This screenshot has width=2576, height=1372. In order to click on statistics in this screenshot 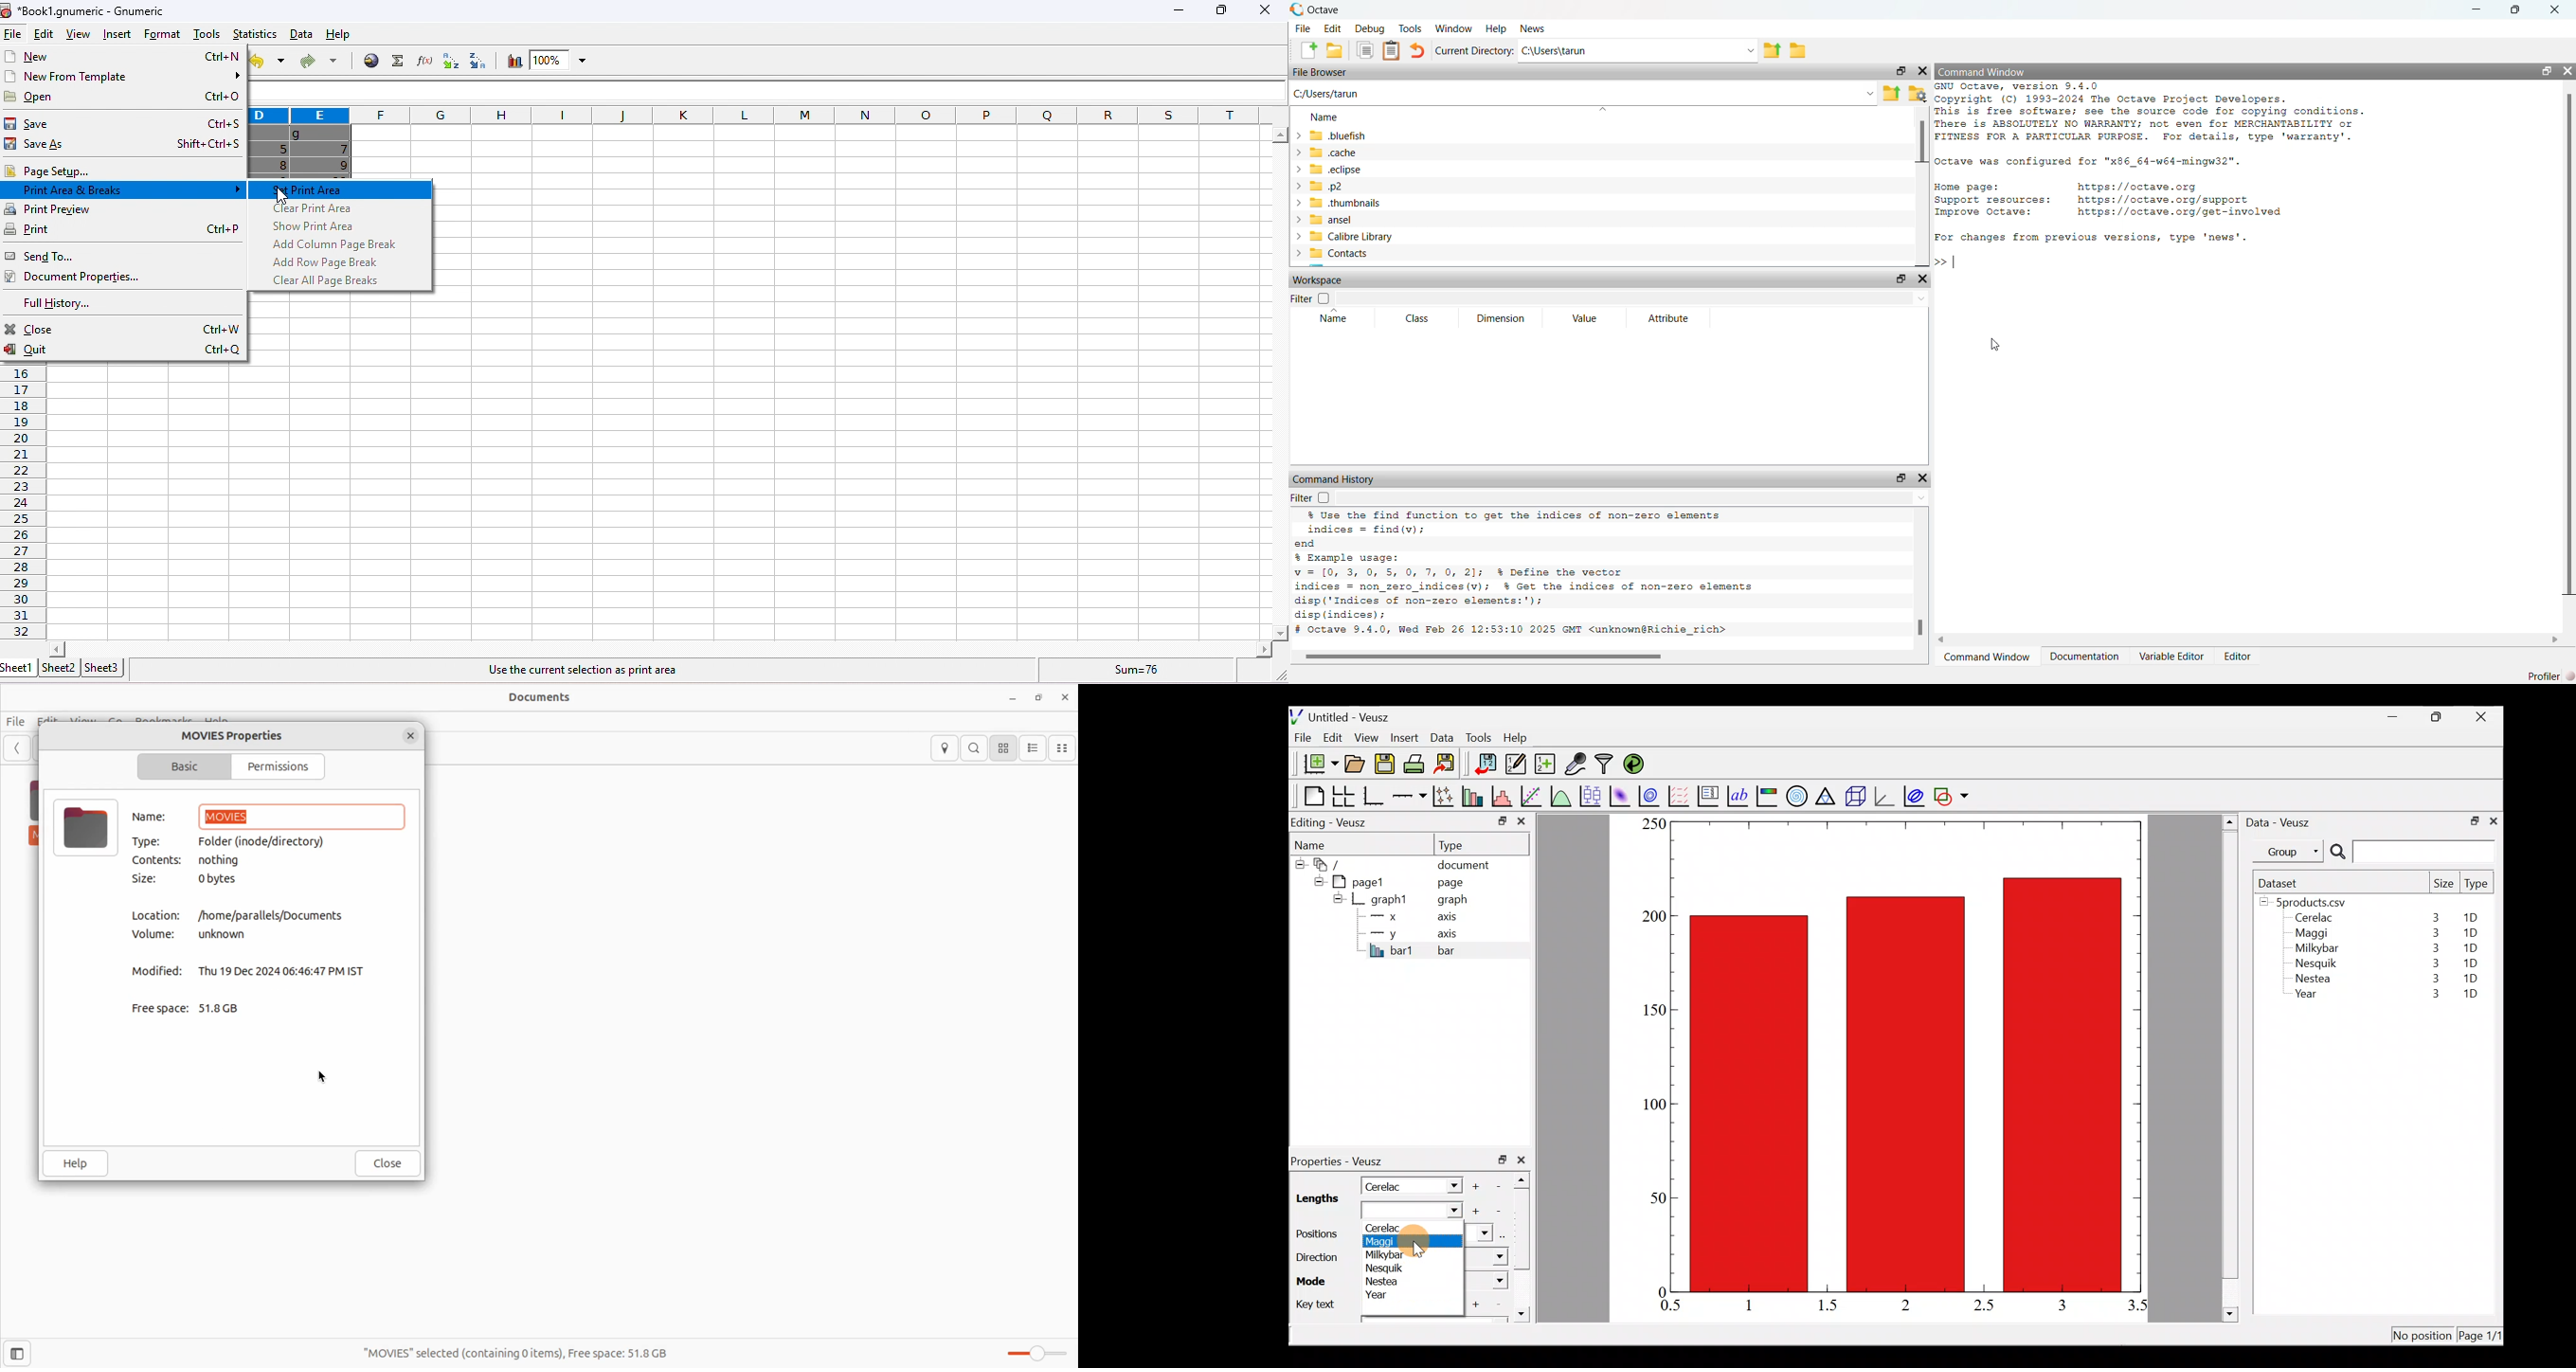, I will do `click(253, 33)`.